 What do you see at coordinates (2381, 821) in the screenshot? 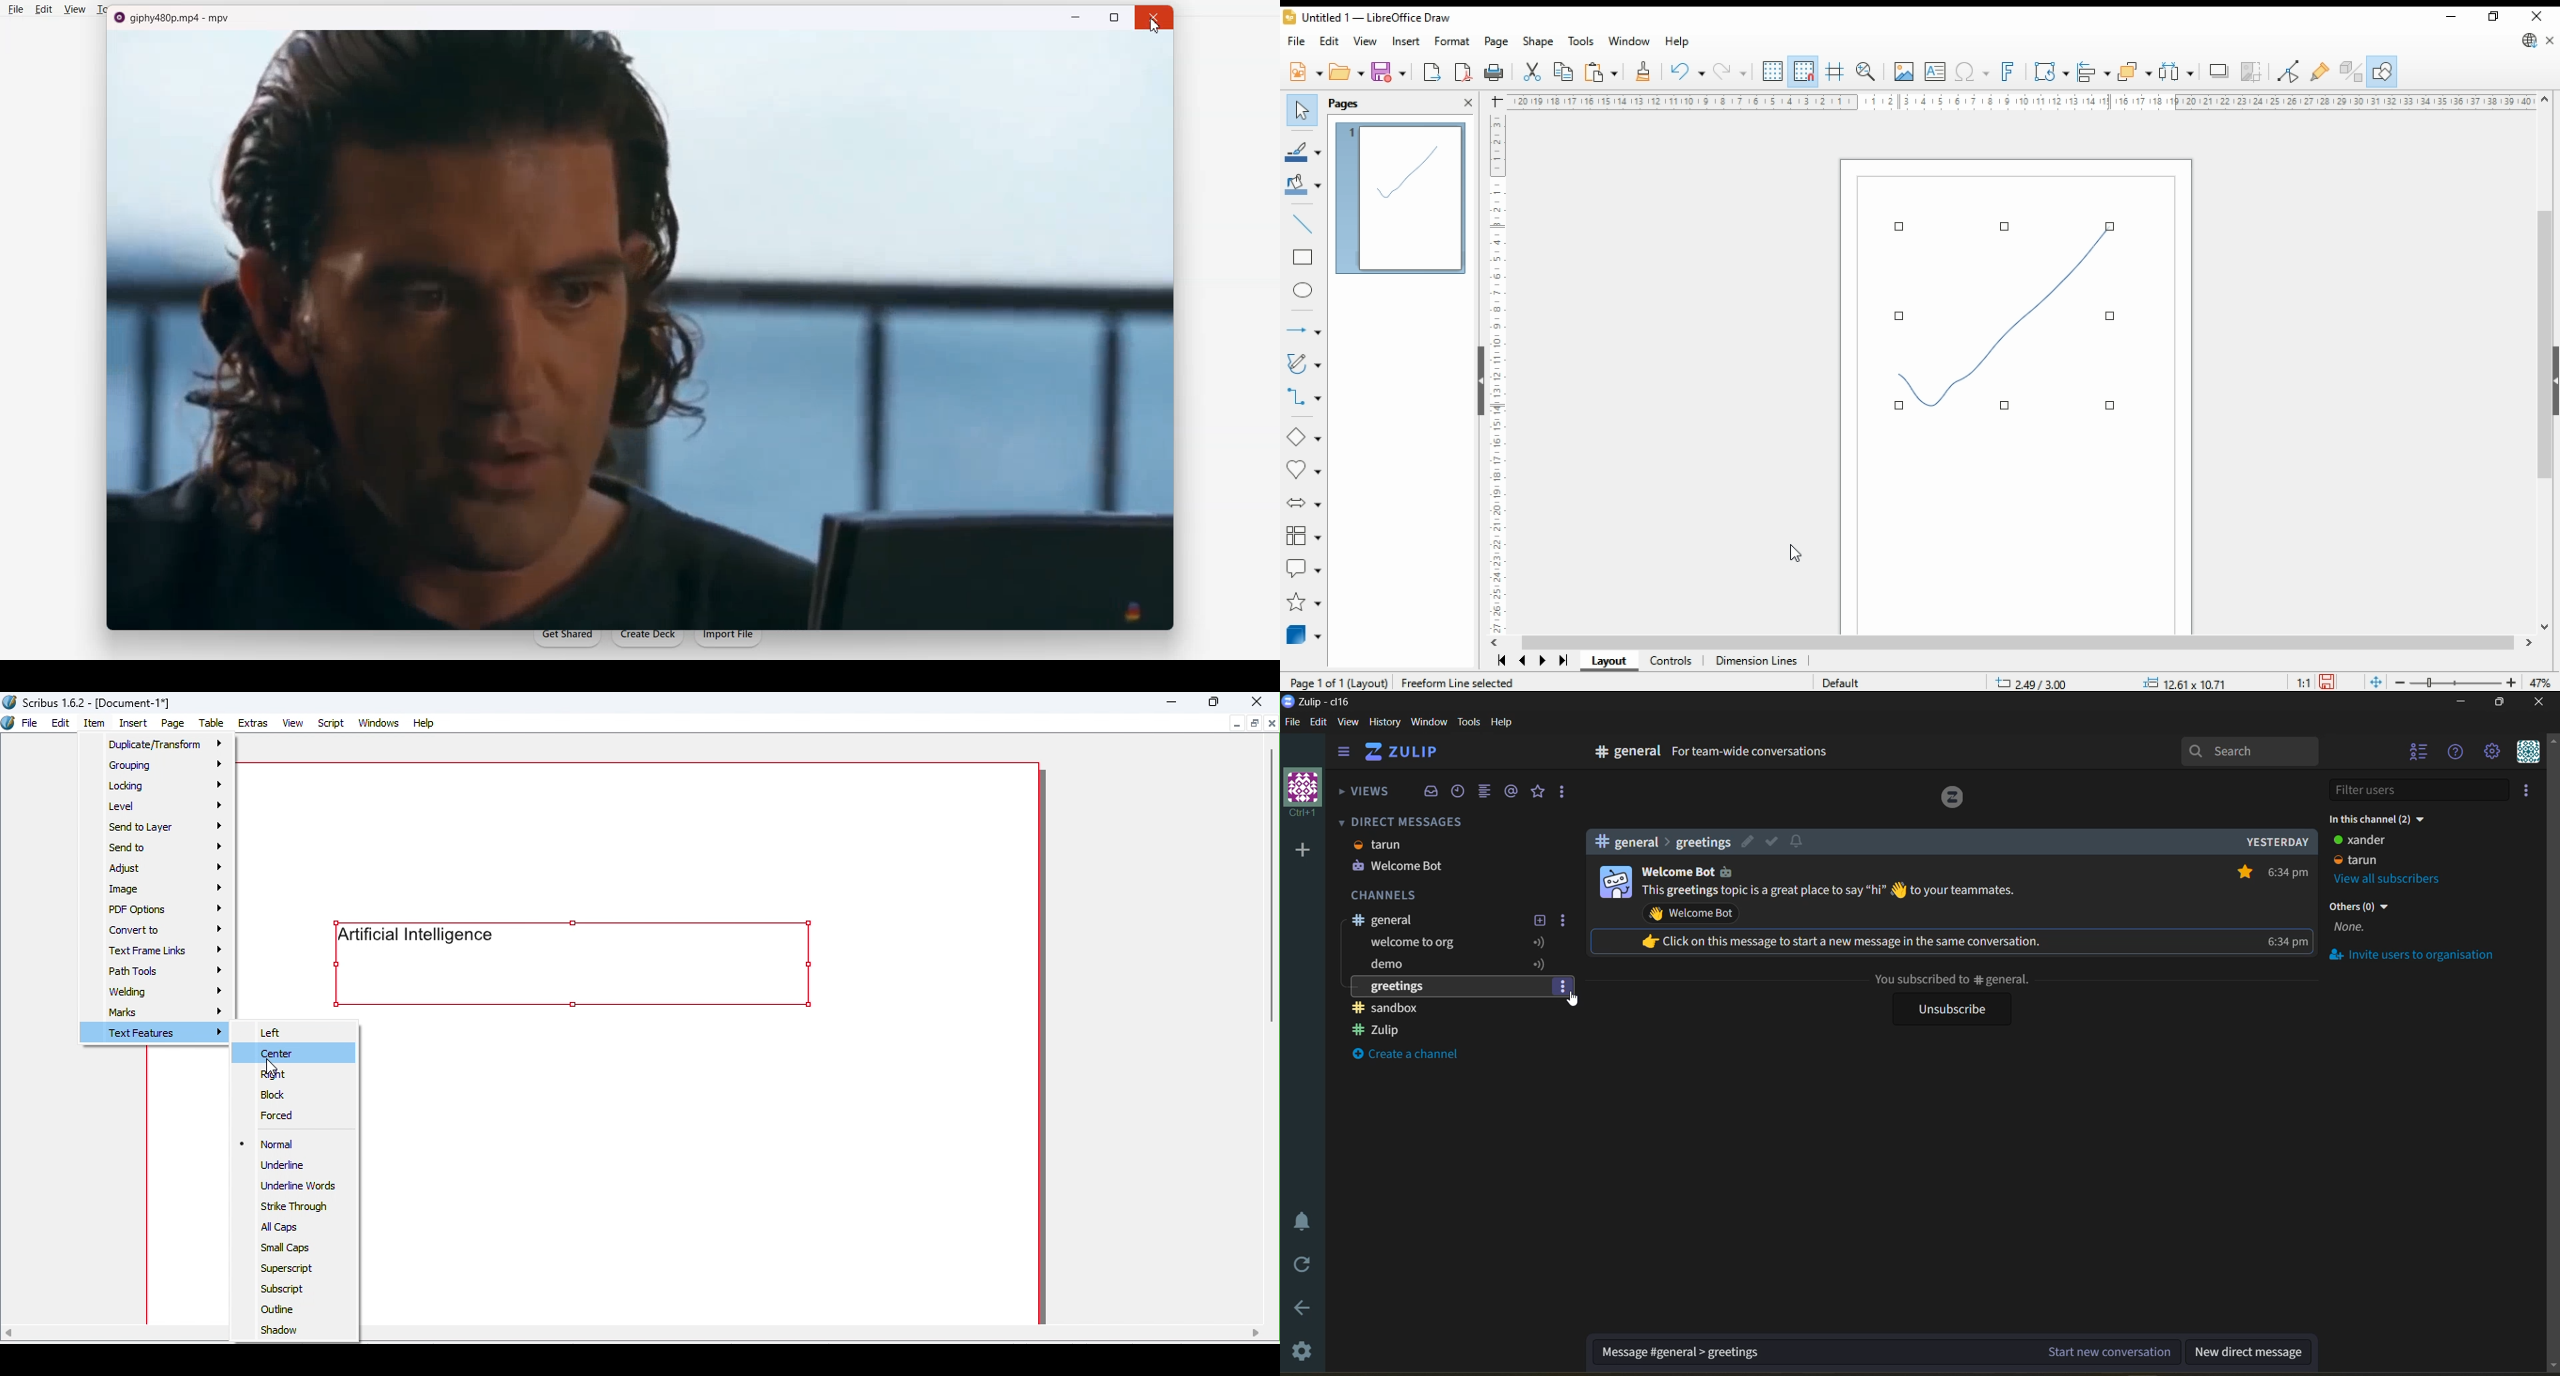
I see `in this channel` at bounding box center [2381, 821].